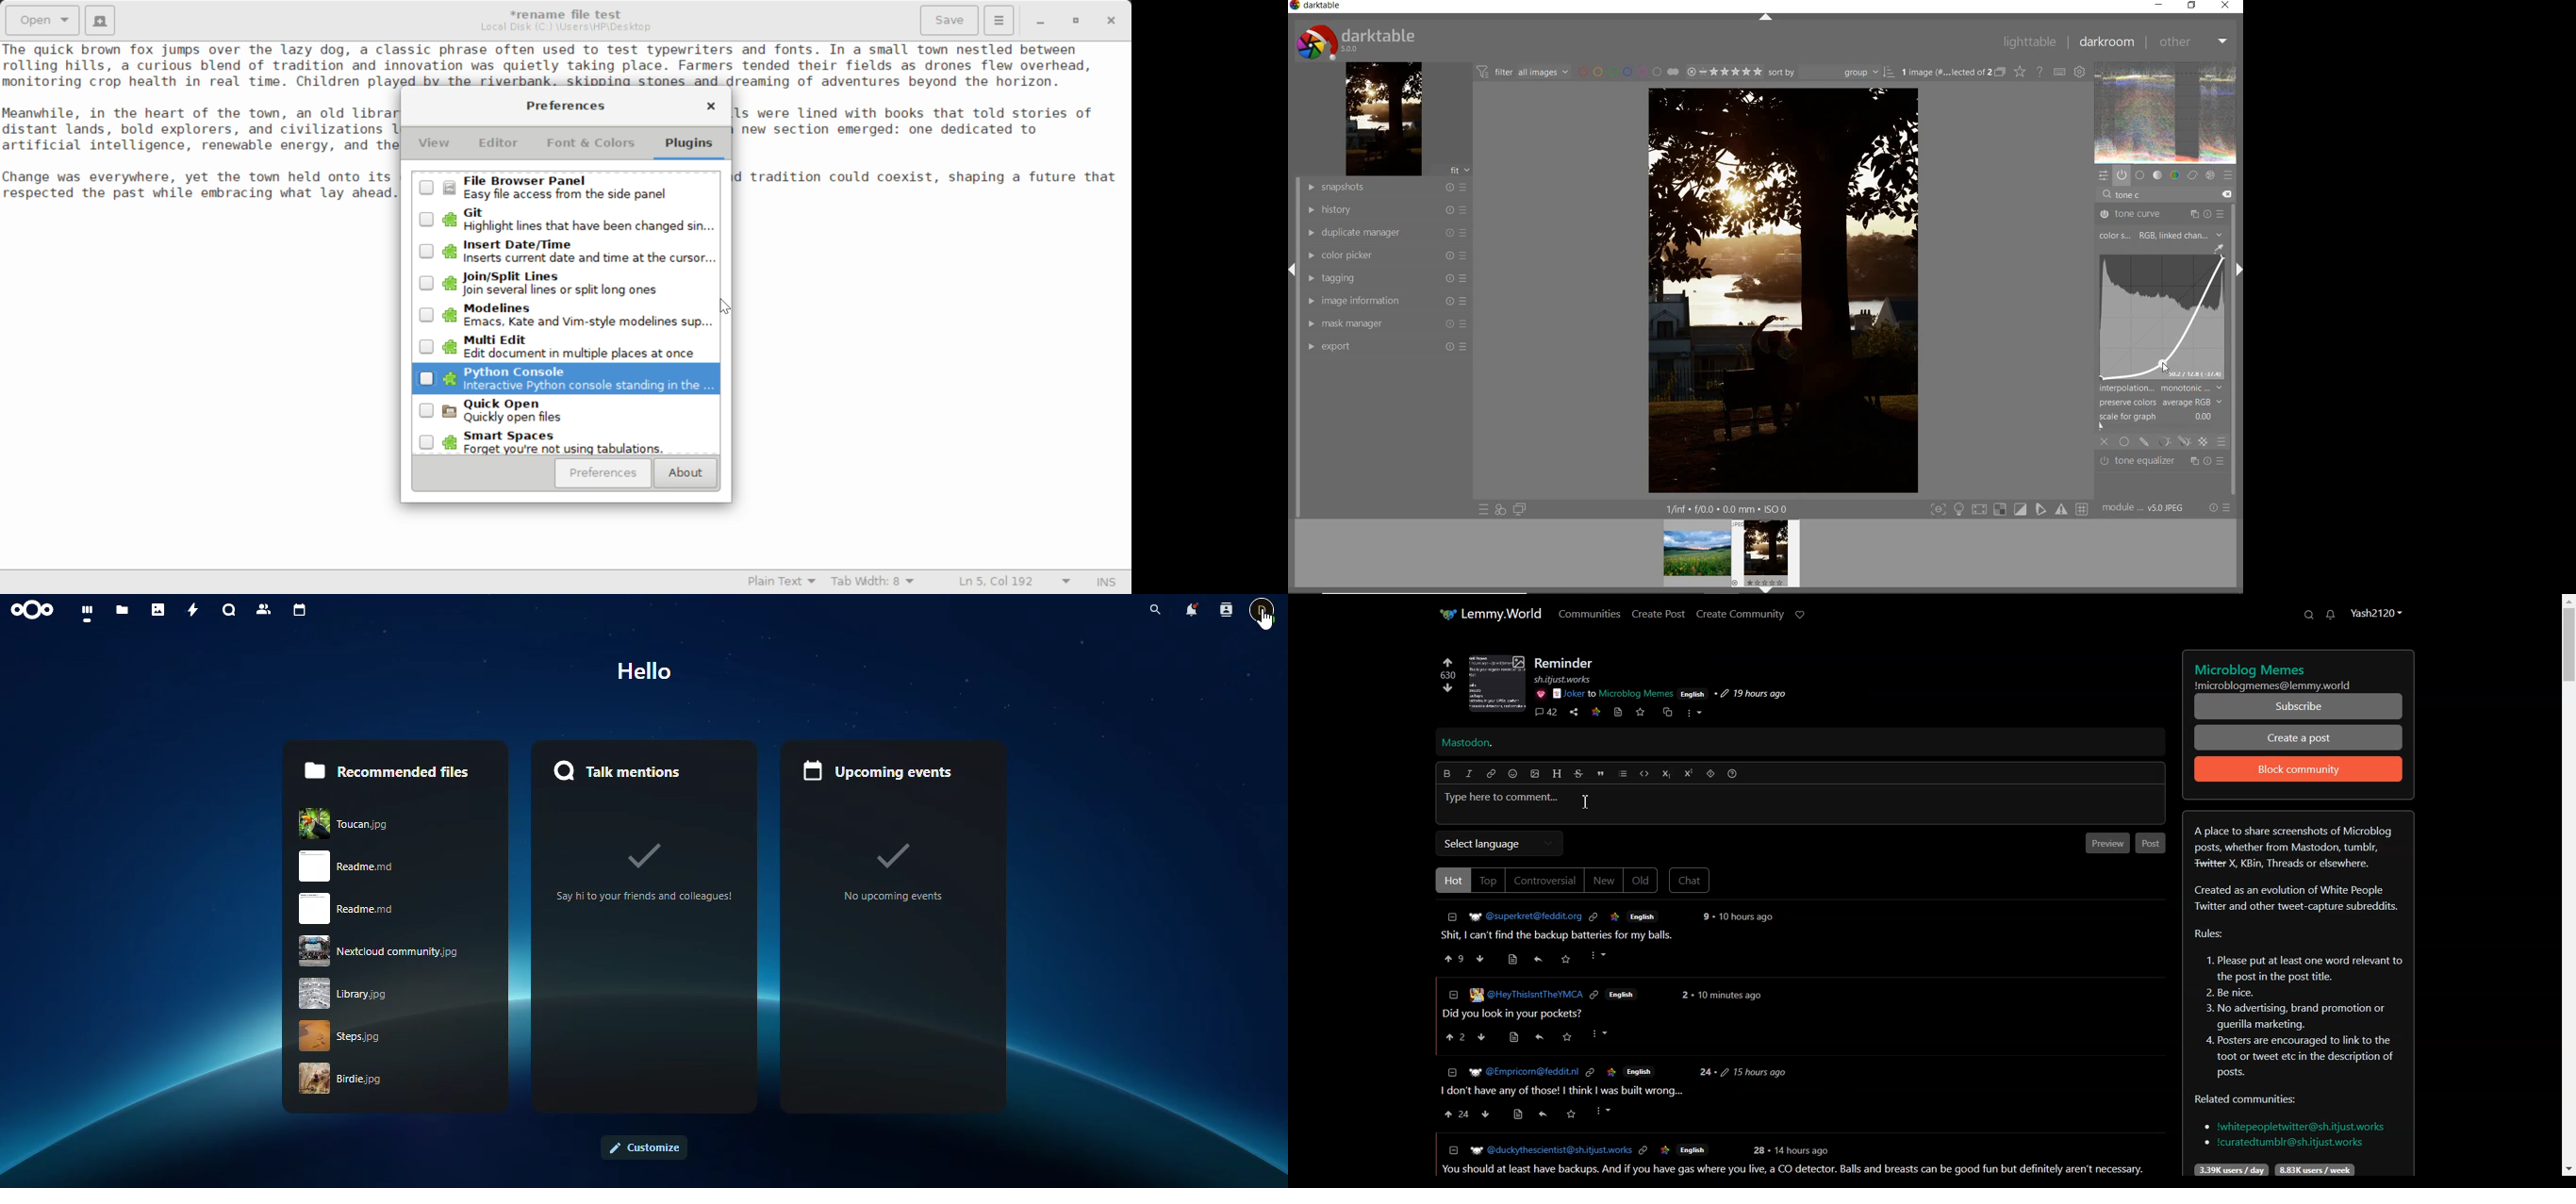 The image size is (2576, 1204). I want to click on COLOR SPACE, so click(2116, 236).